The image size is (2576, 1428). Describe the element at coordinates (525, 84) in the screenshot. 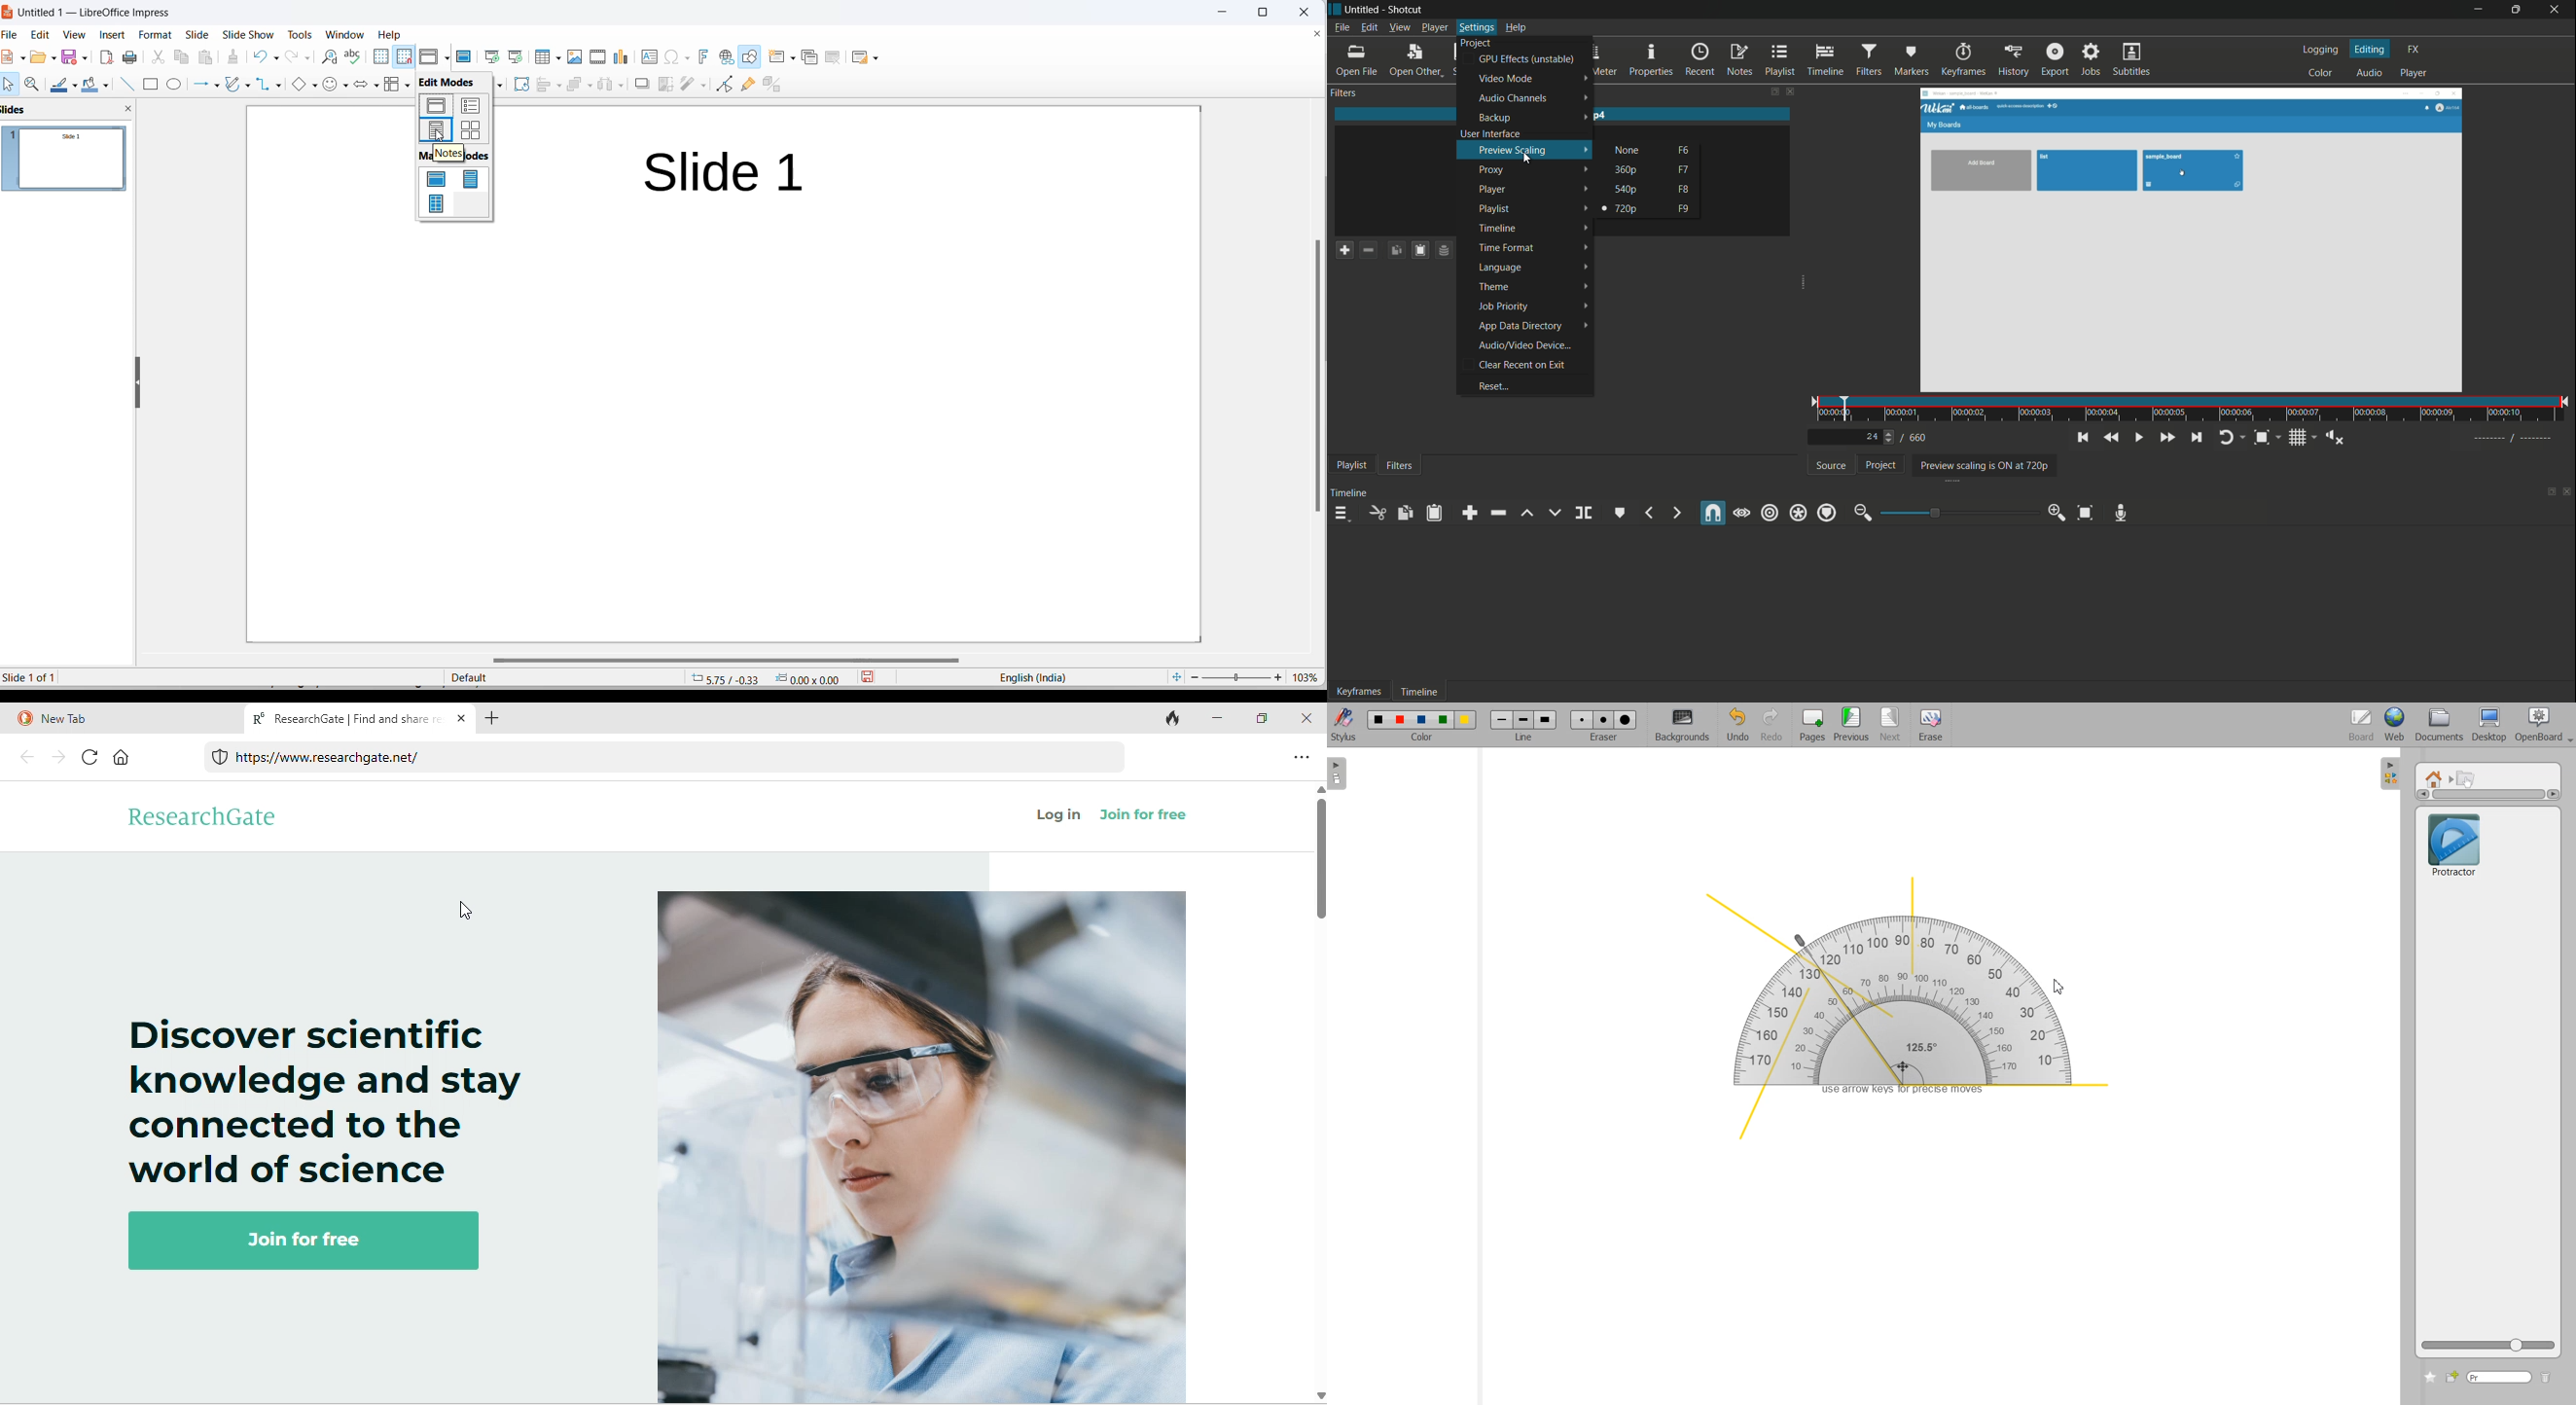

I see `rotate` at that location.